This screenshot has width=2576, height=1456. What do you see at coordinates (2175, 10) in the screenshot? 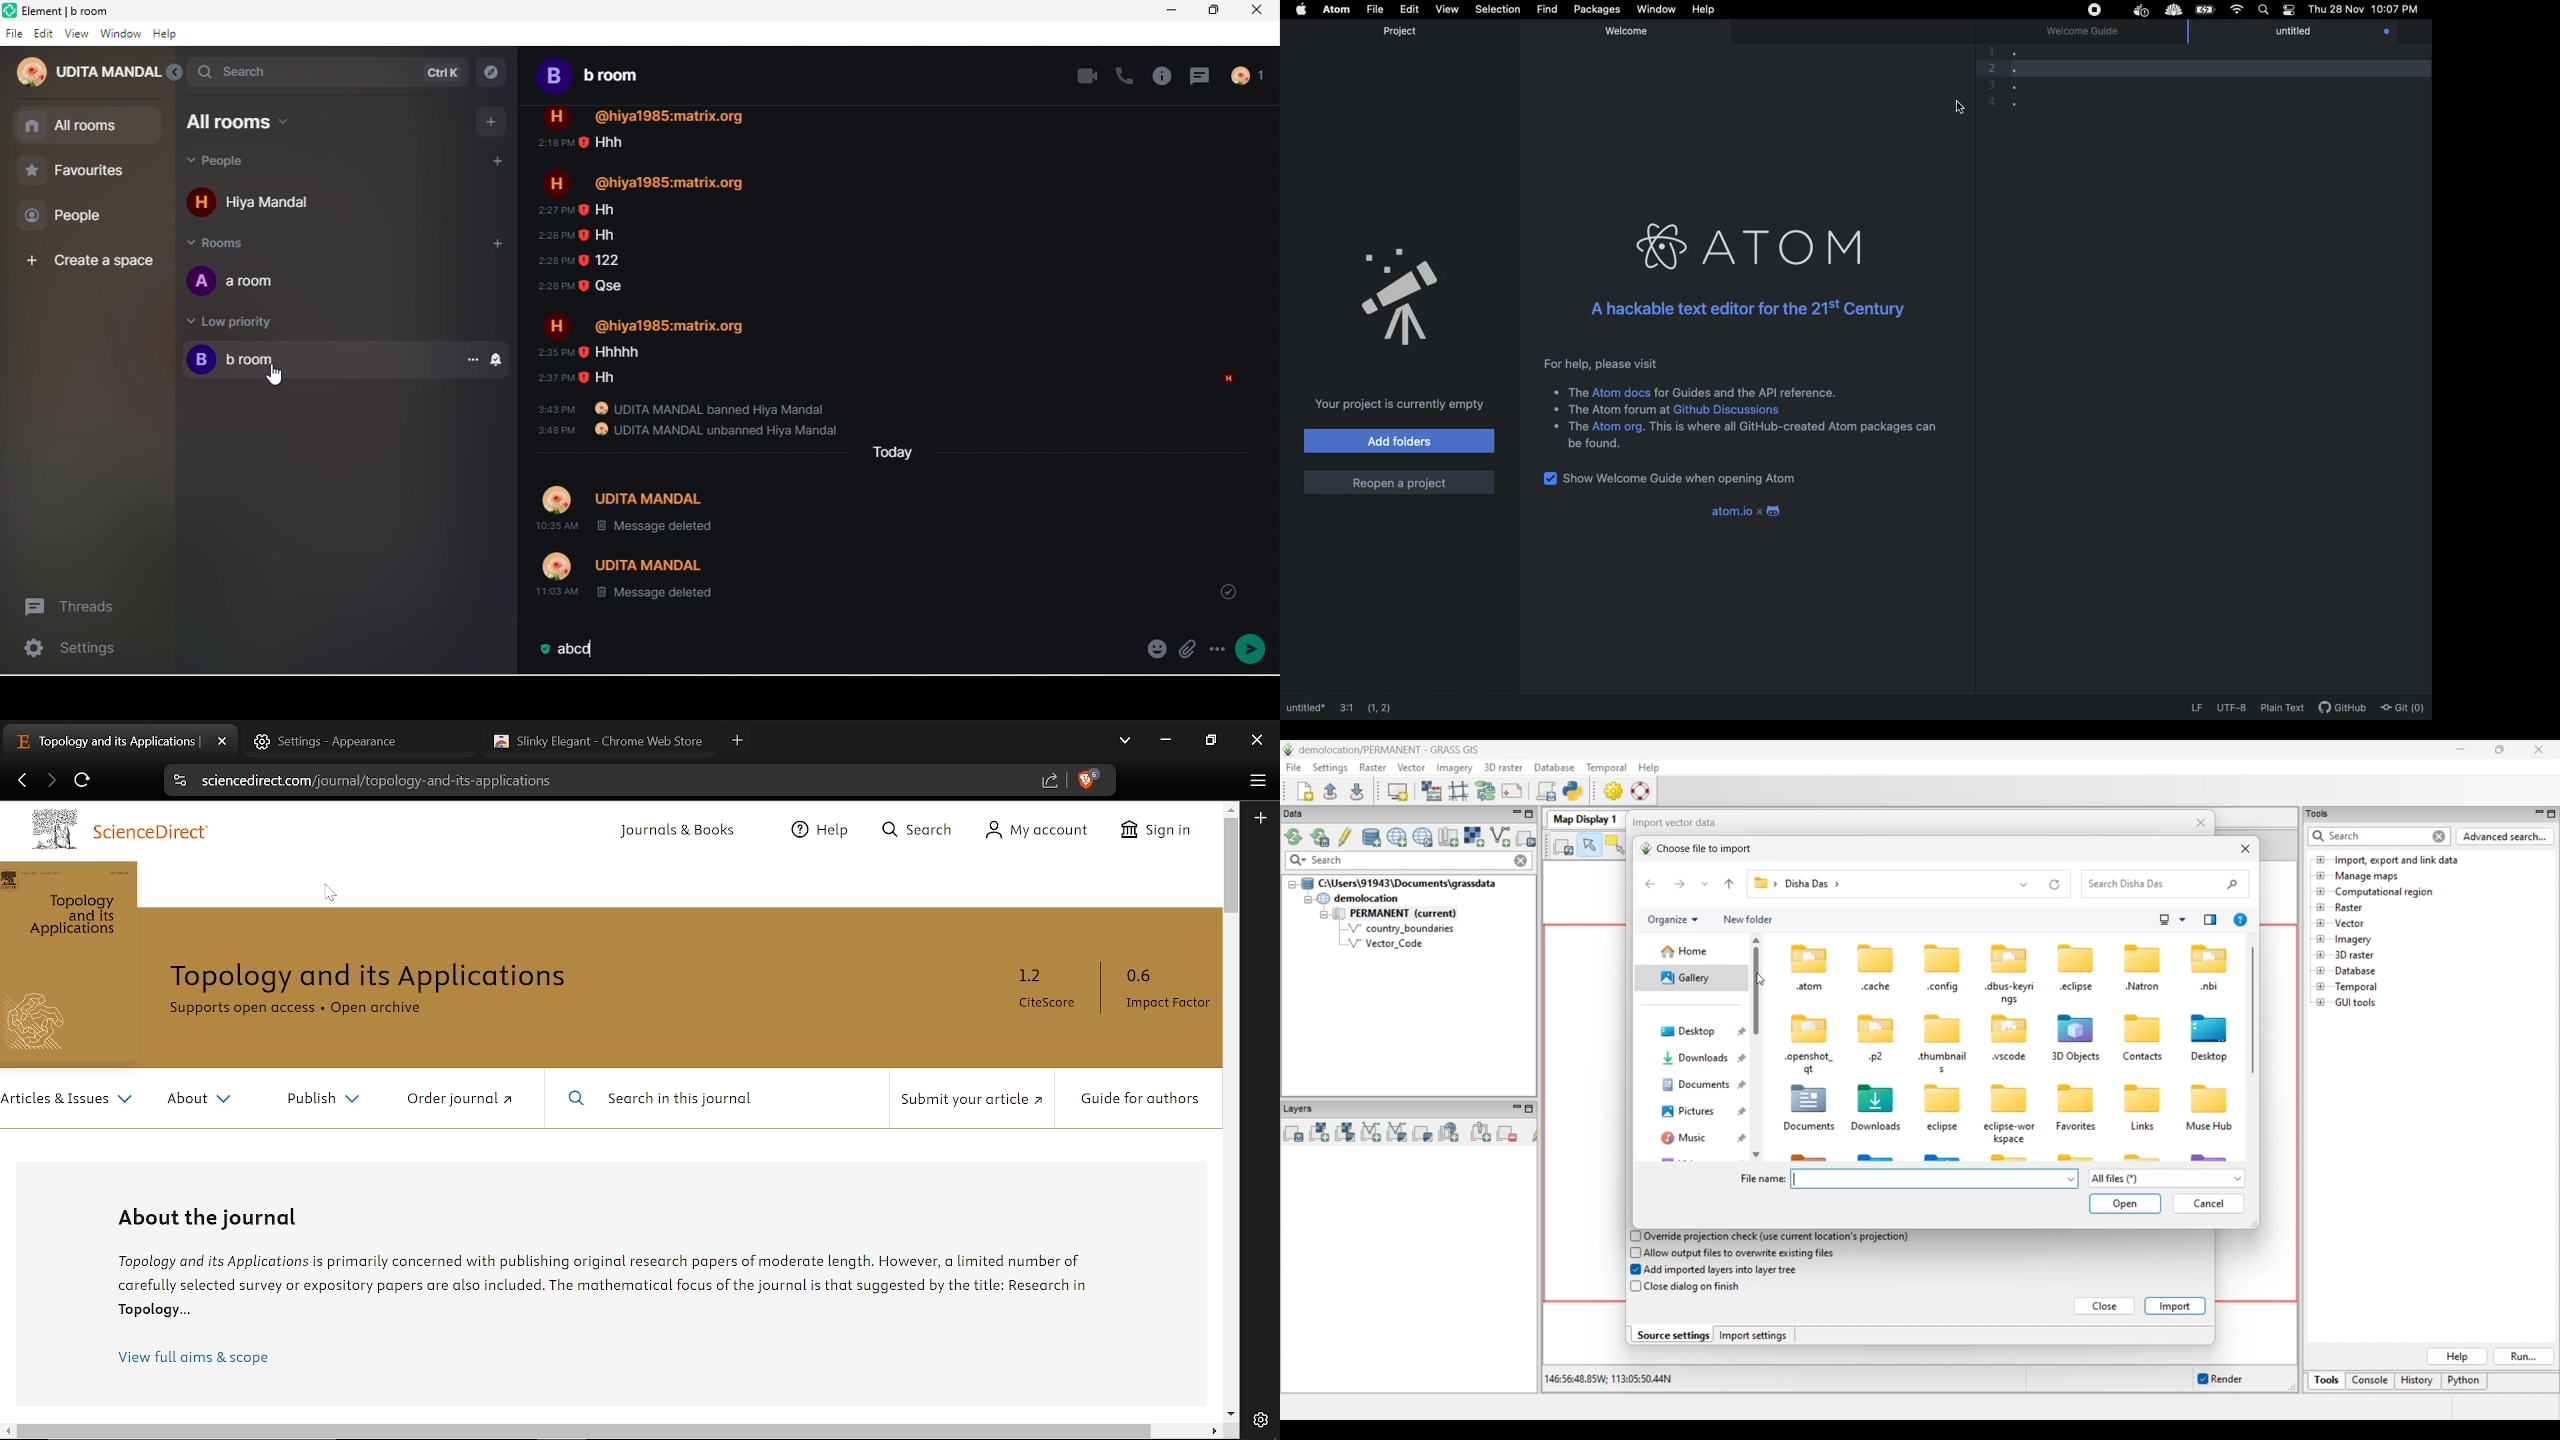
I see `extension` at bounding box center [2175, 10].